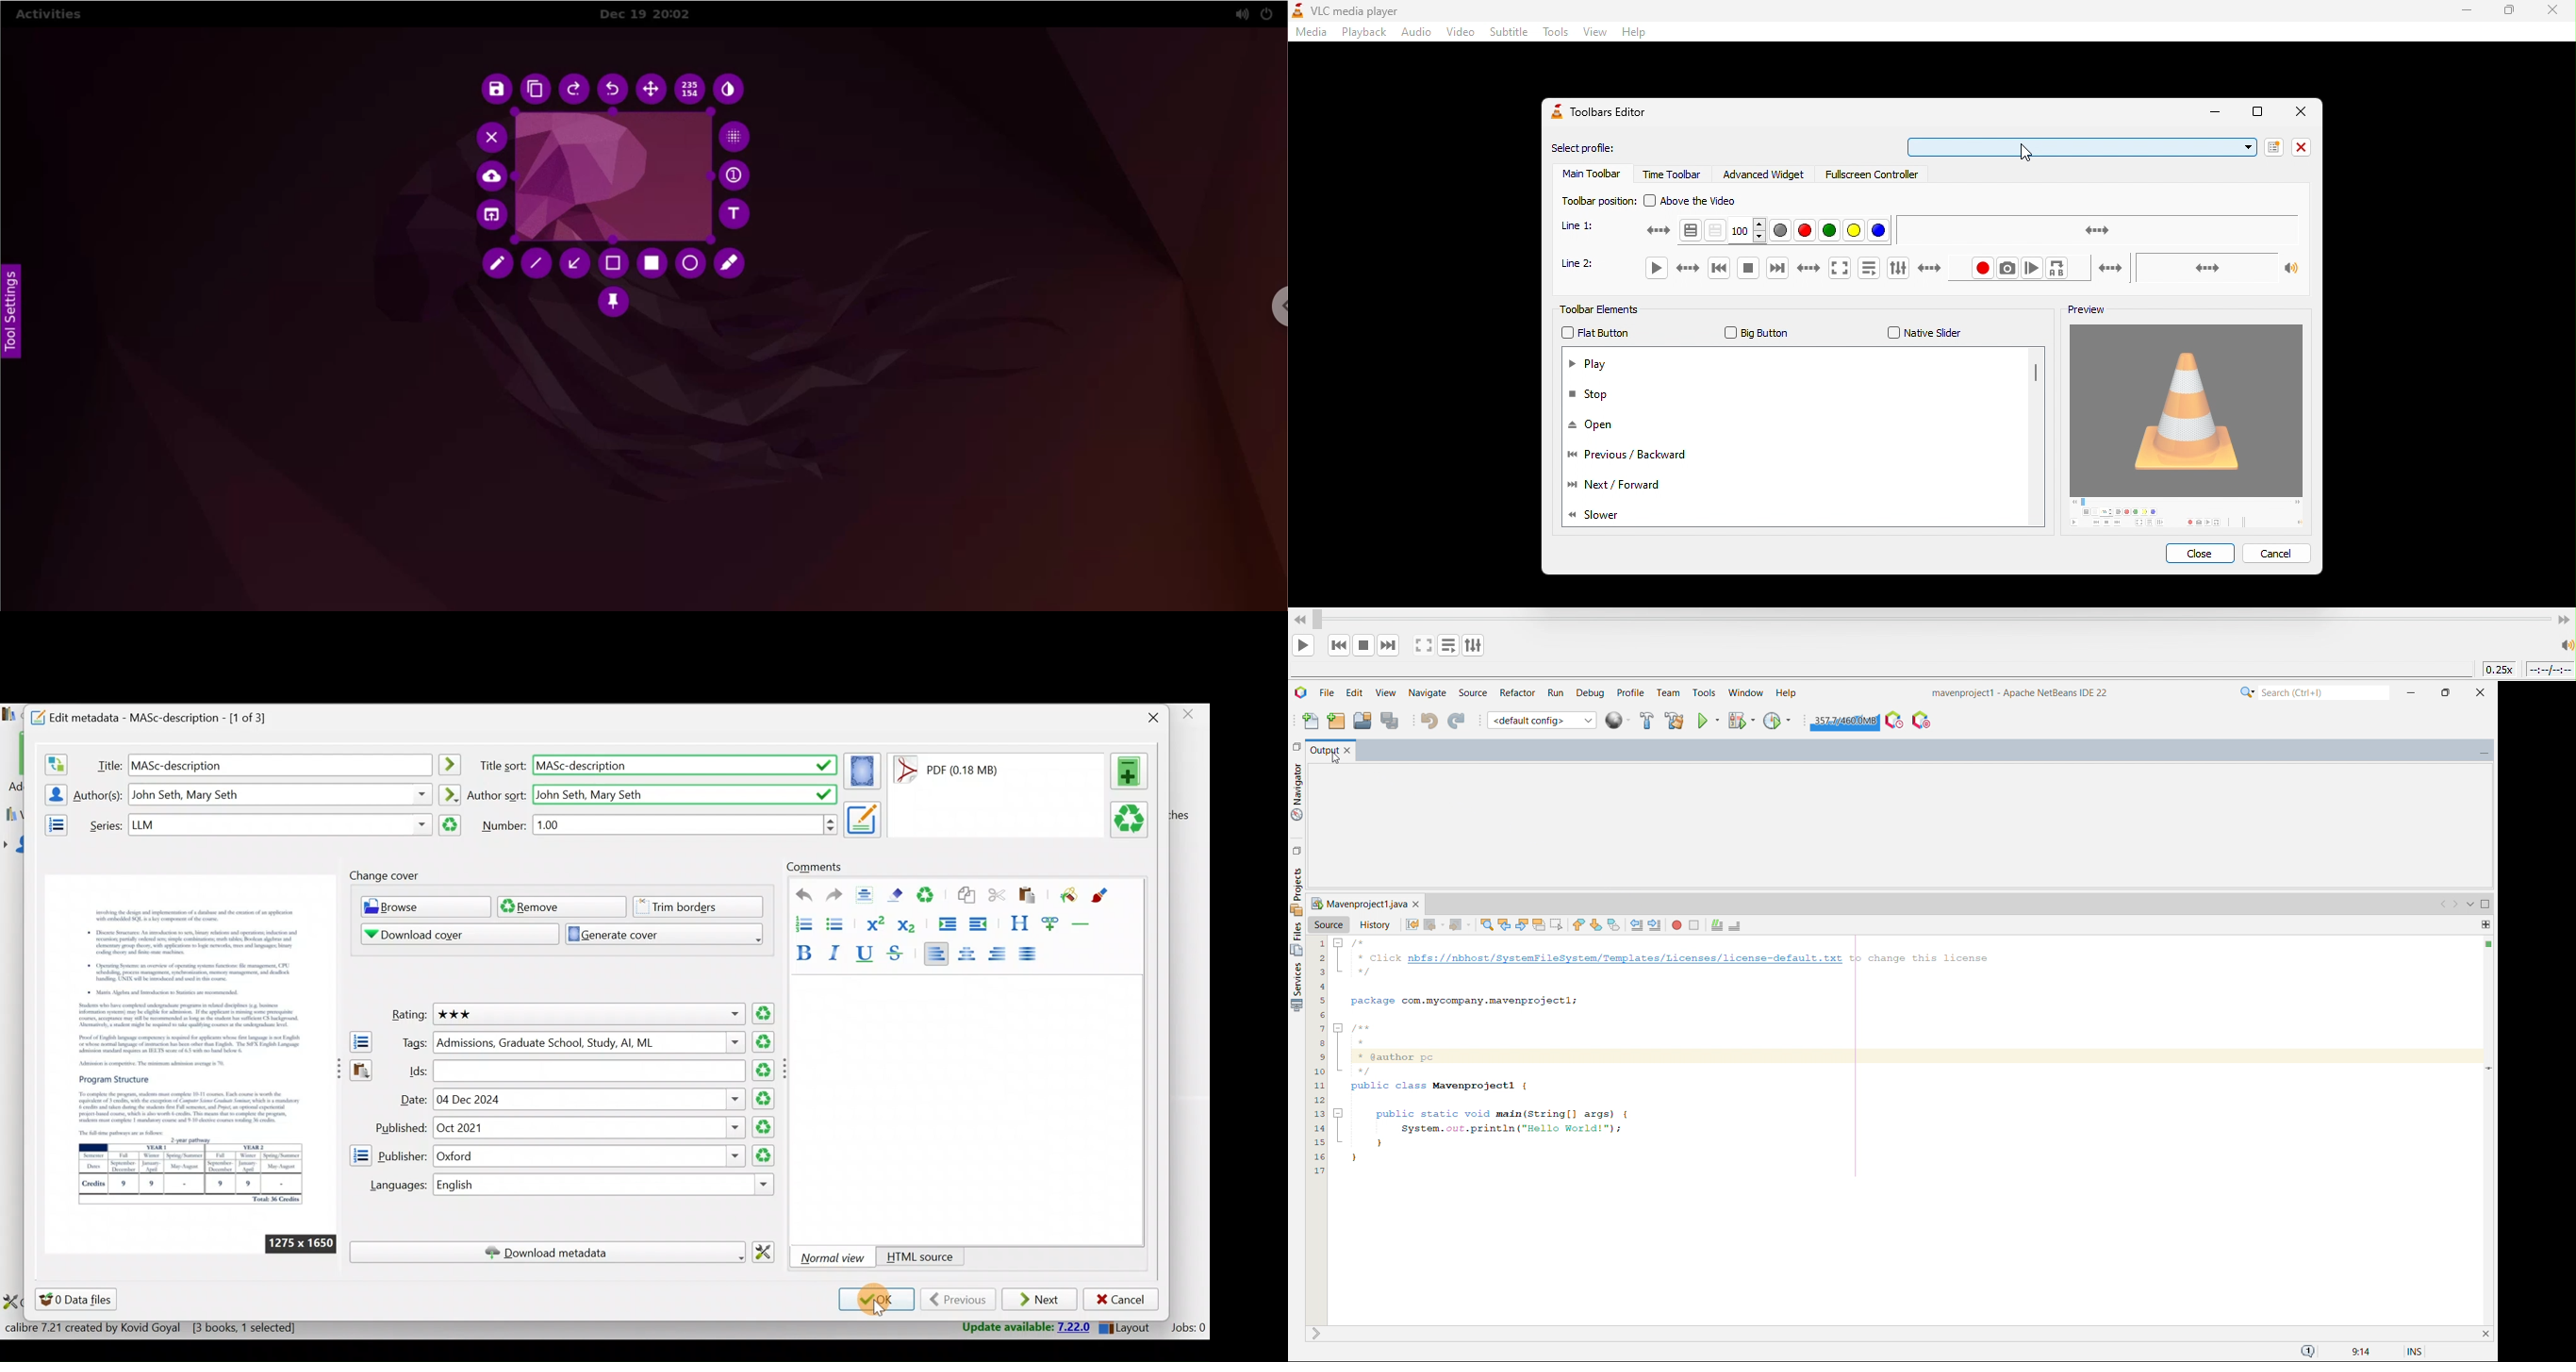 The width and height of the screenshot is (2576, 1372). I want to click on , so click(279, 825).